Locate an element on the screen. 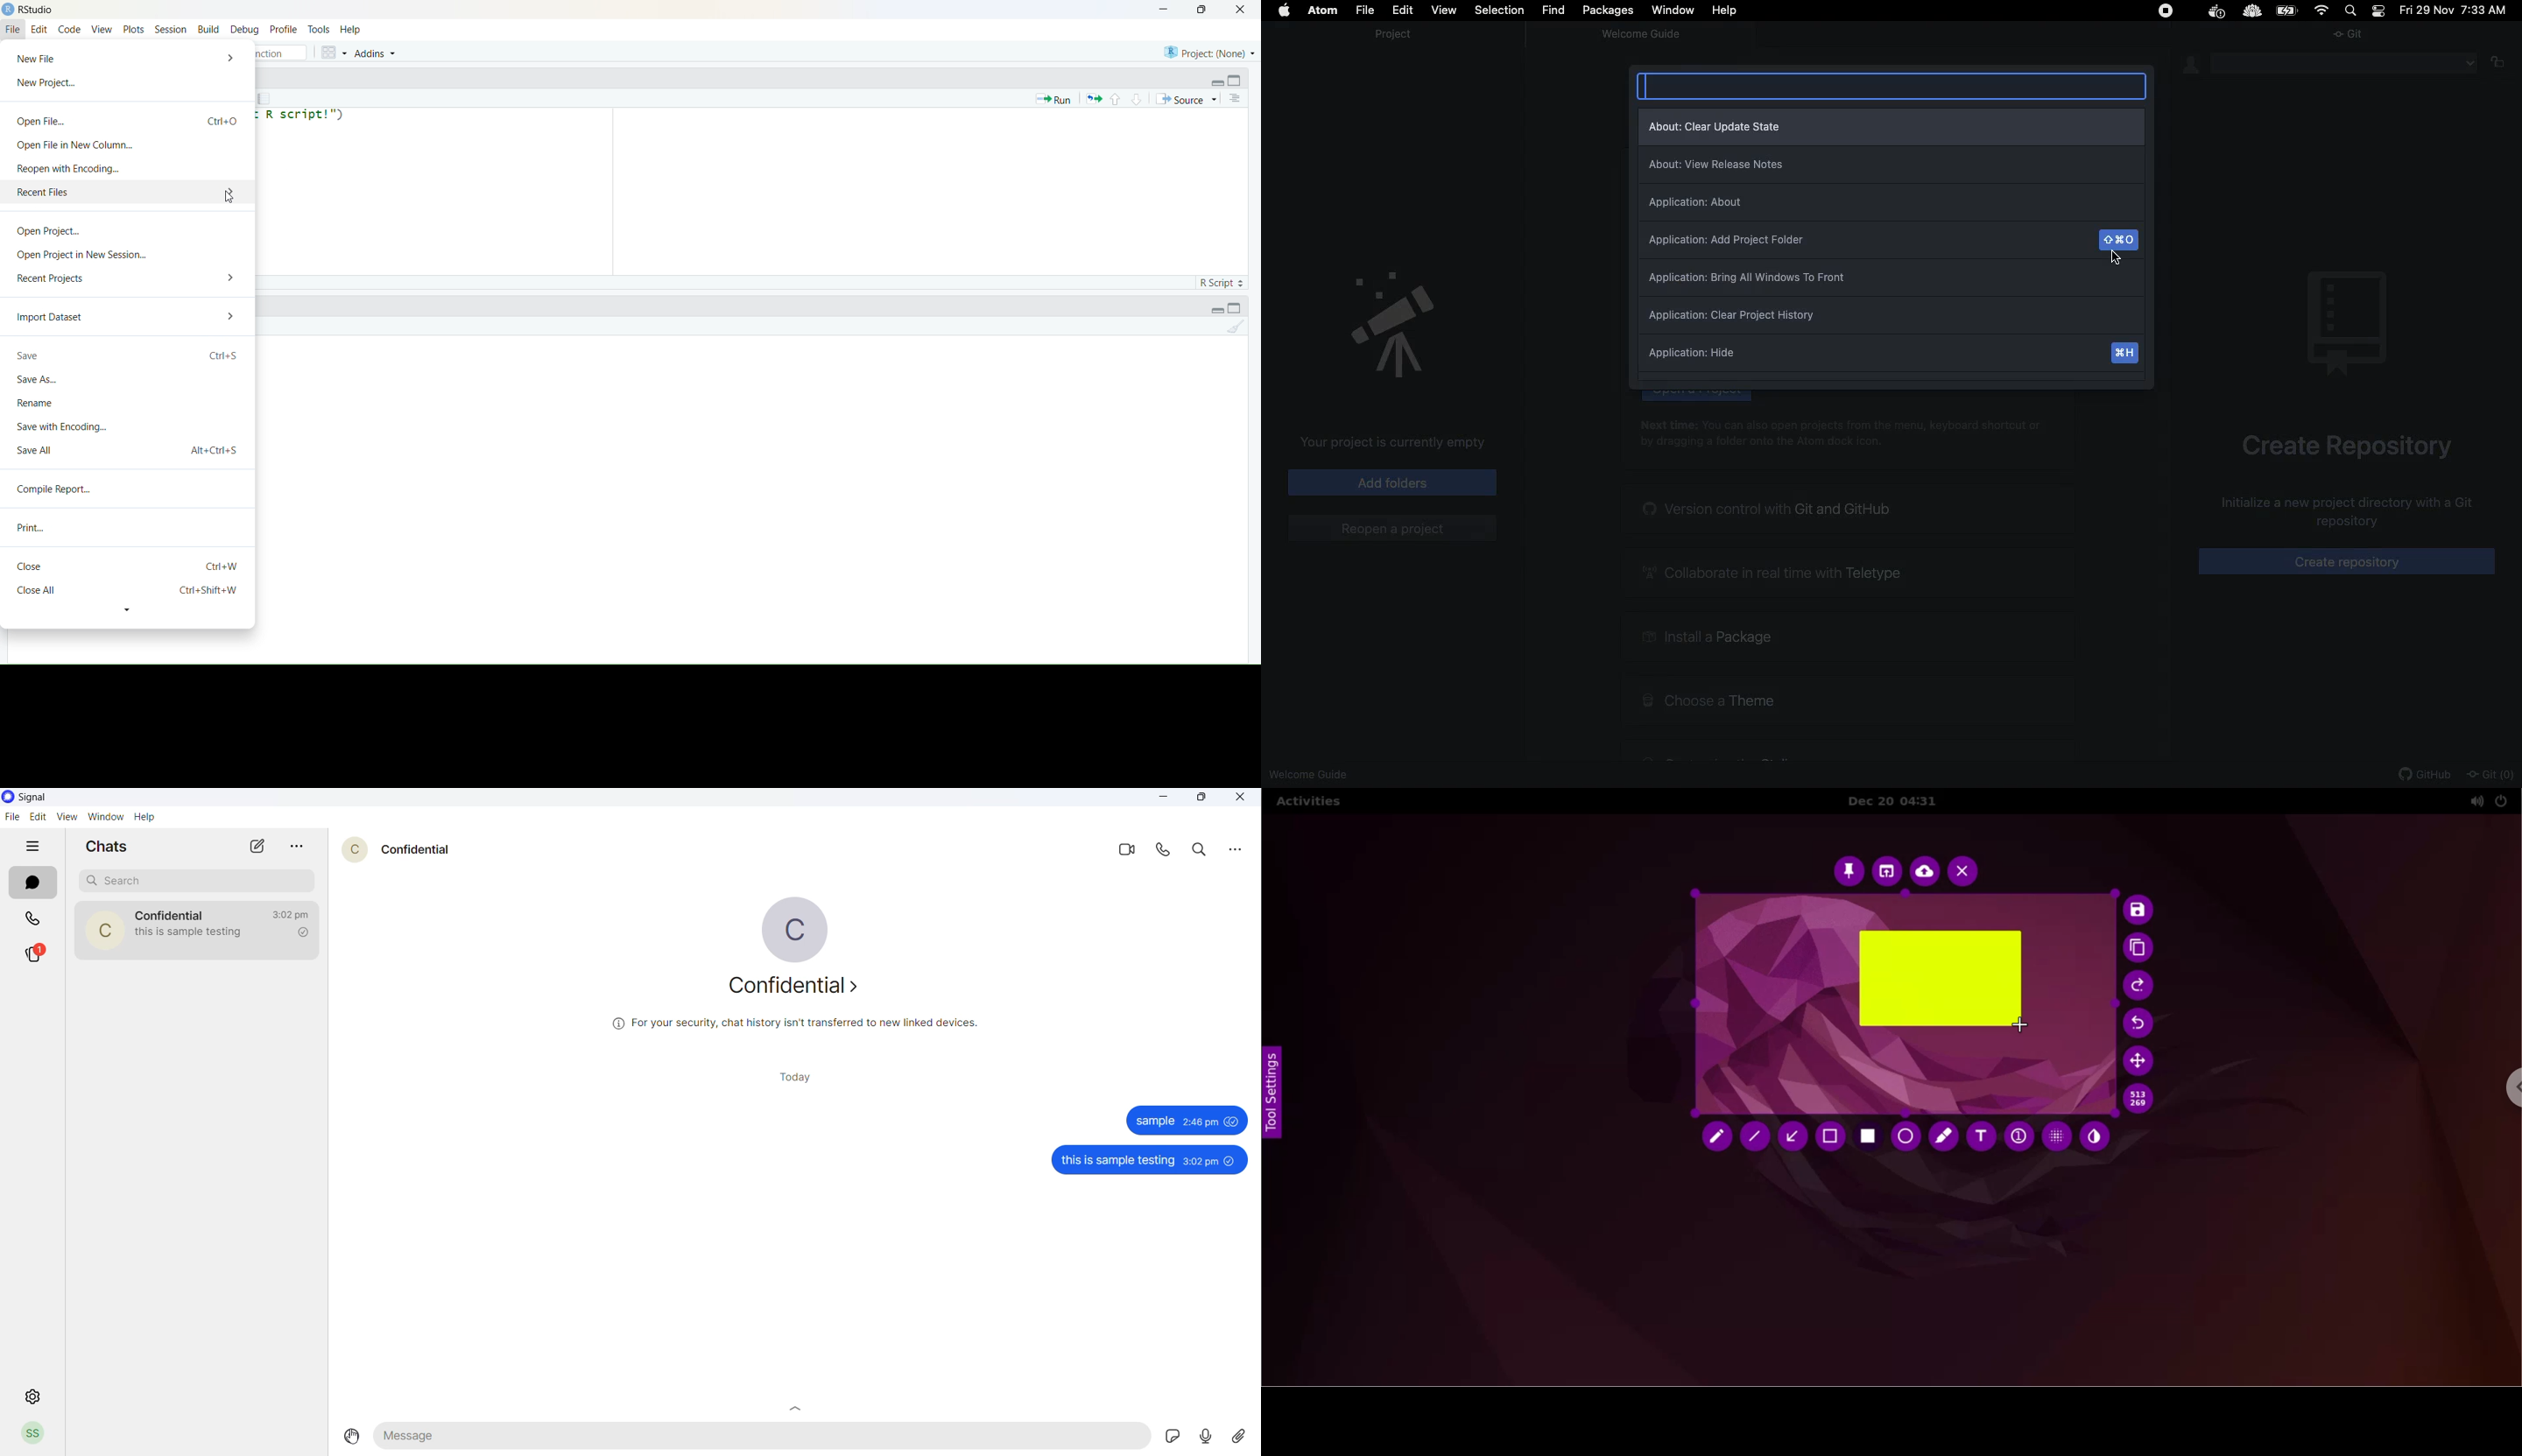 This screenshot has width=2548, height=1456. Welcome guide is located at coordinates (1644, 36).